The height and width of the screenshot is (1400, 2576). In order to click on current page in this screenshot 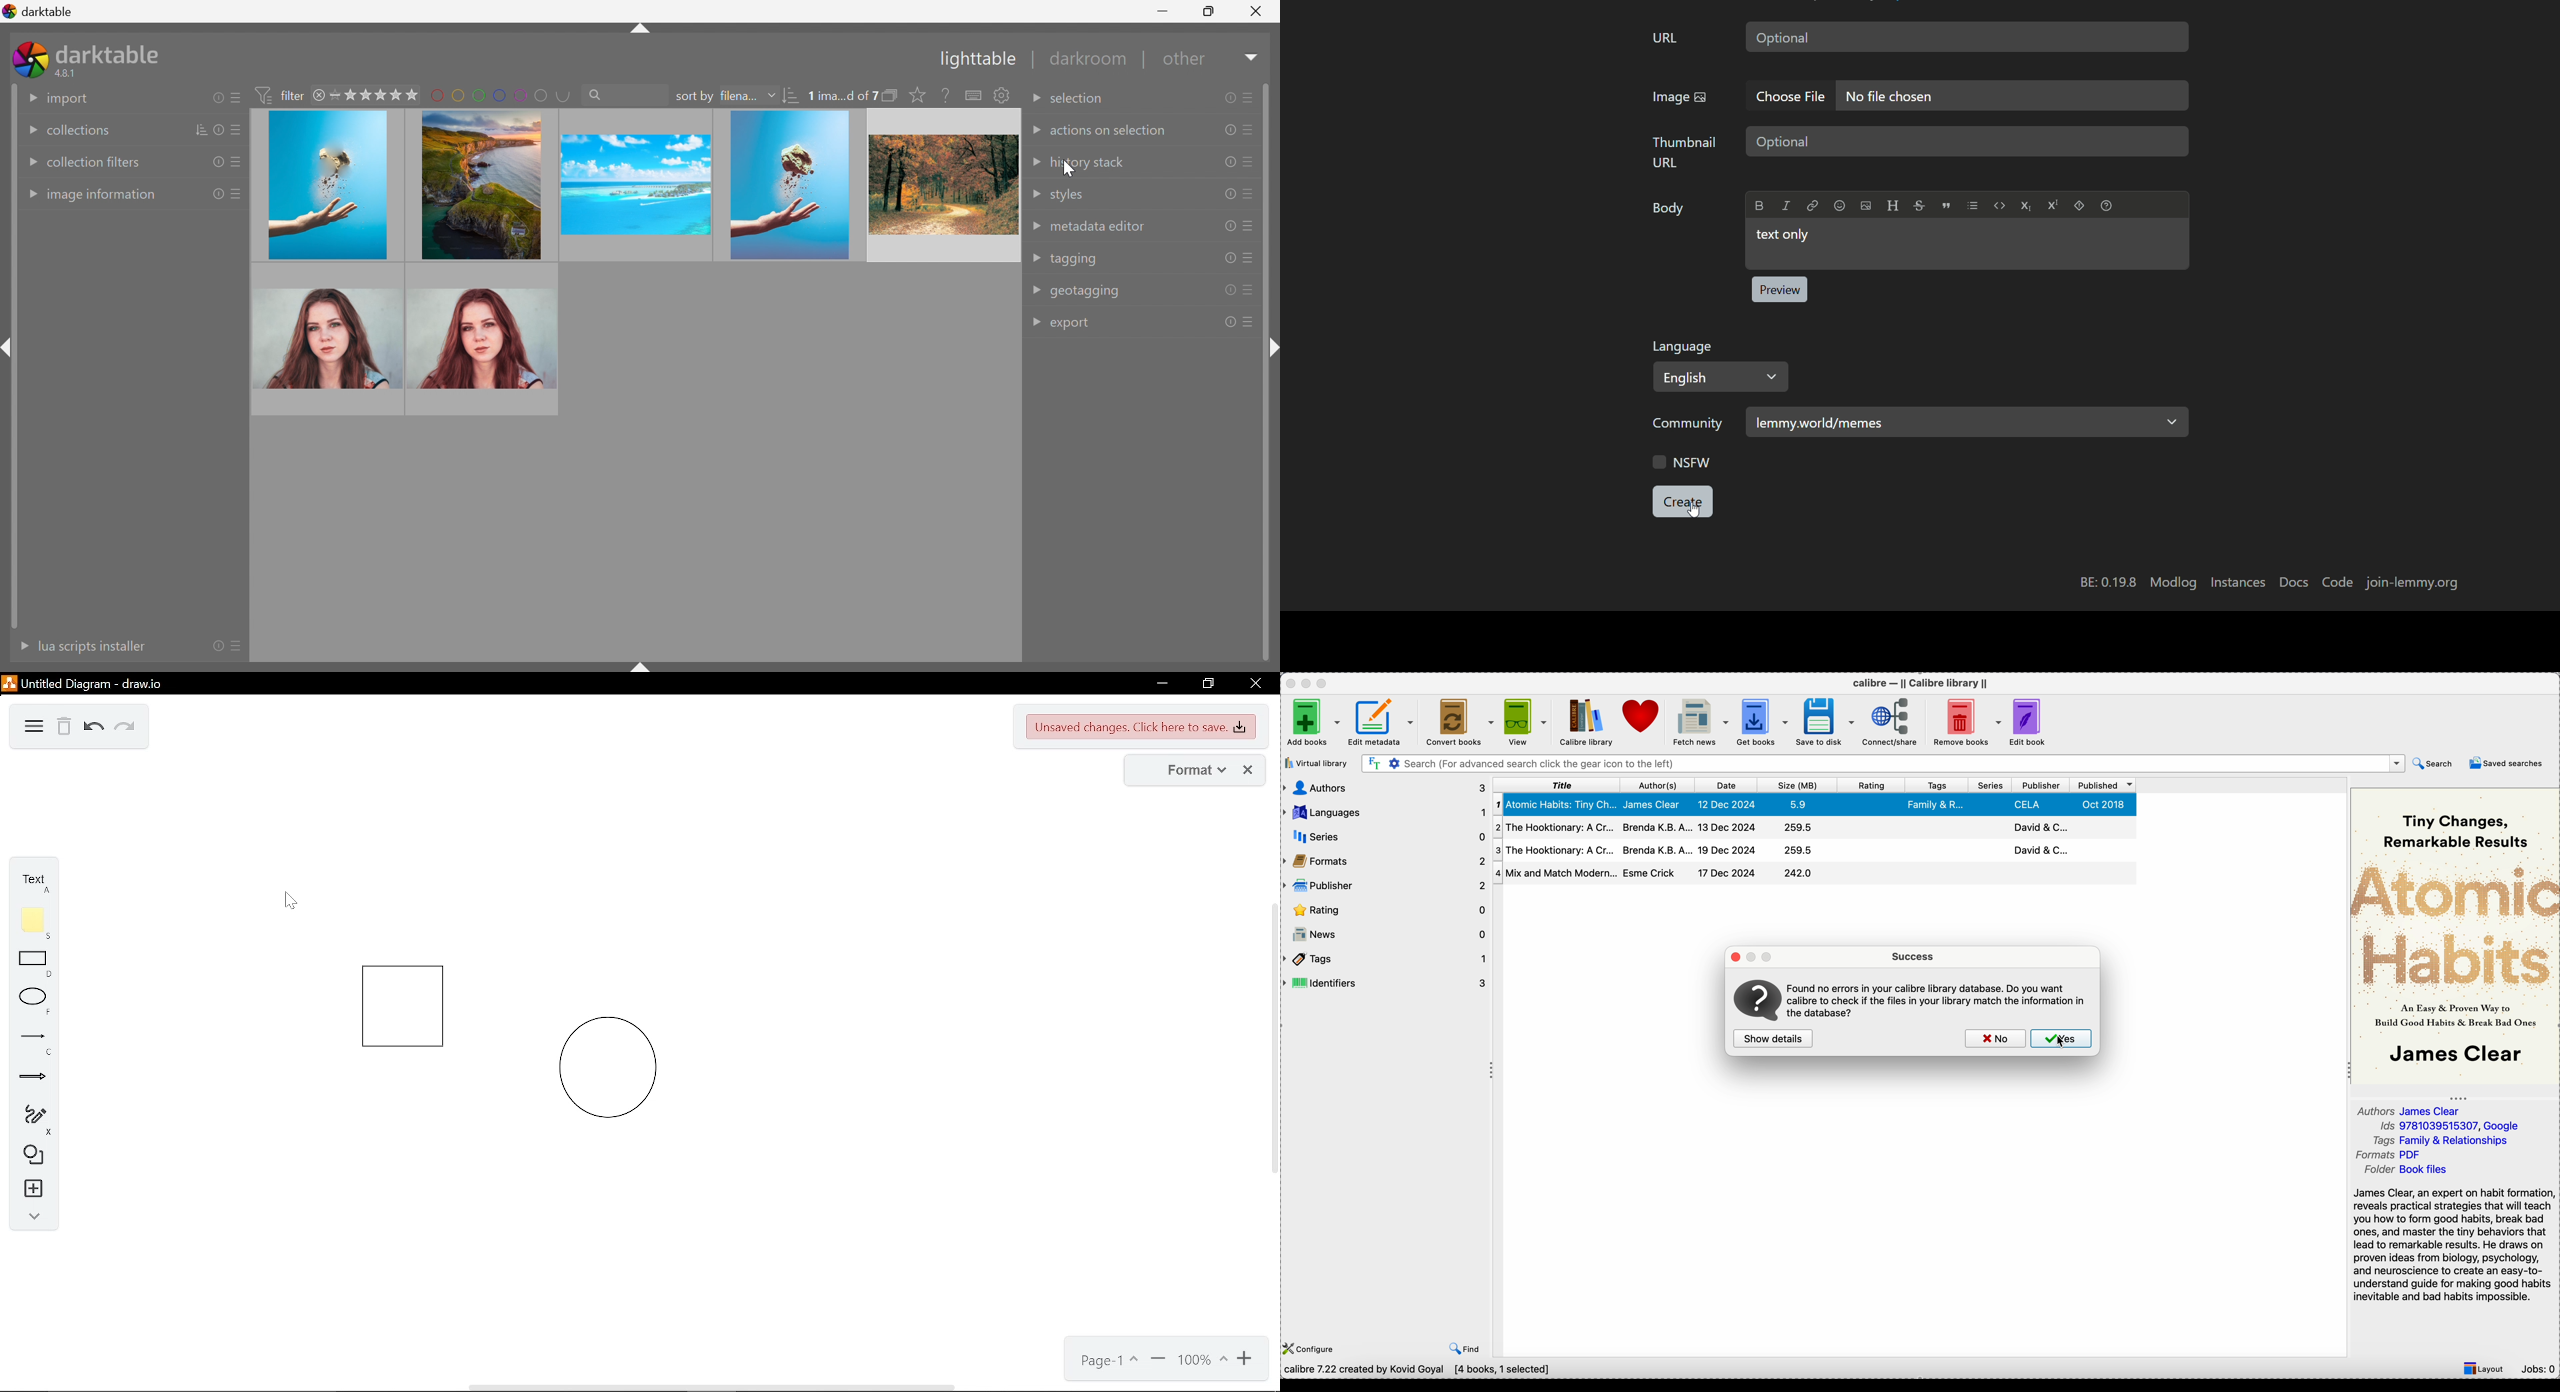, I will do `click(1104, 1361)`.